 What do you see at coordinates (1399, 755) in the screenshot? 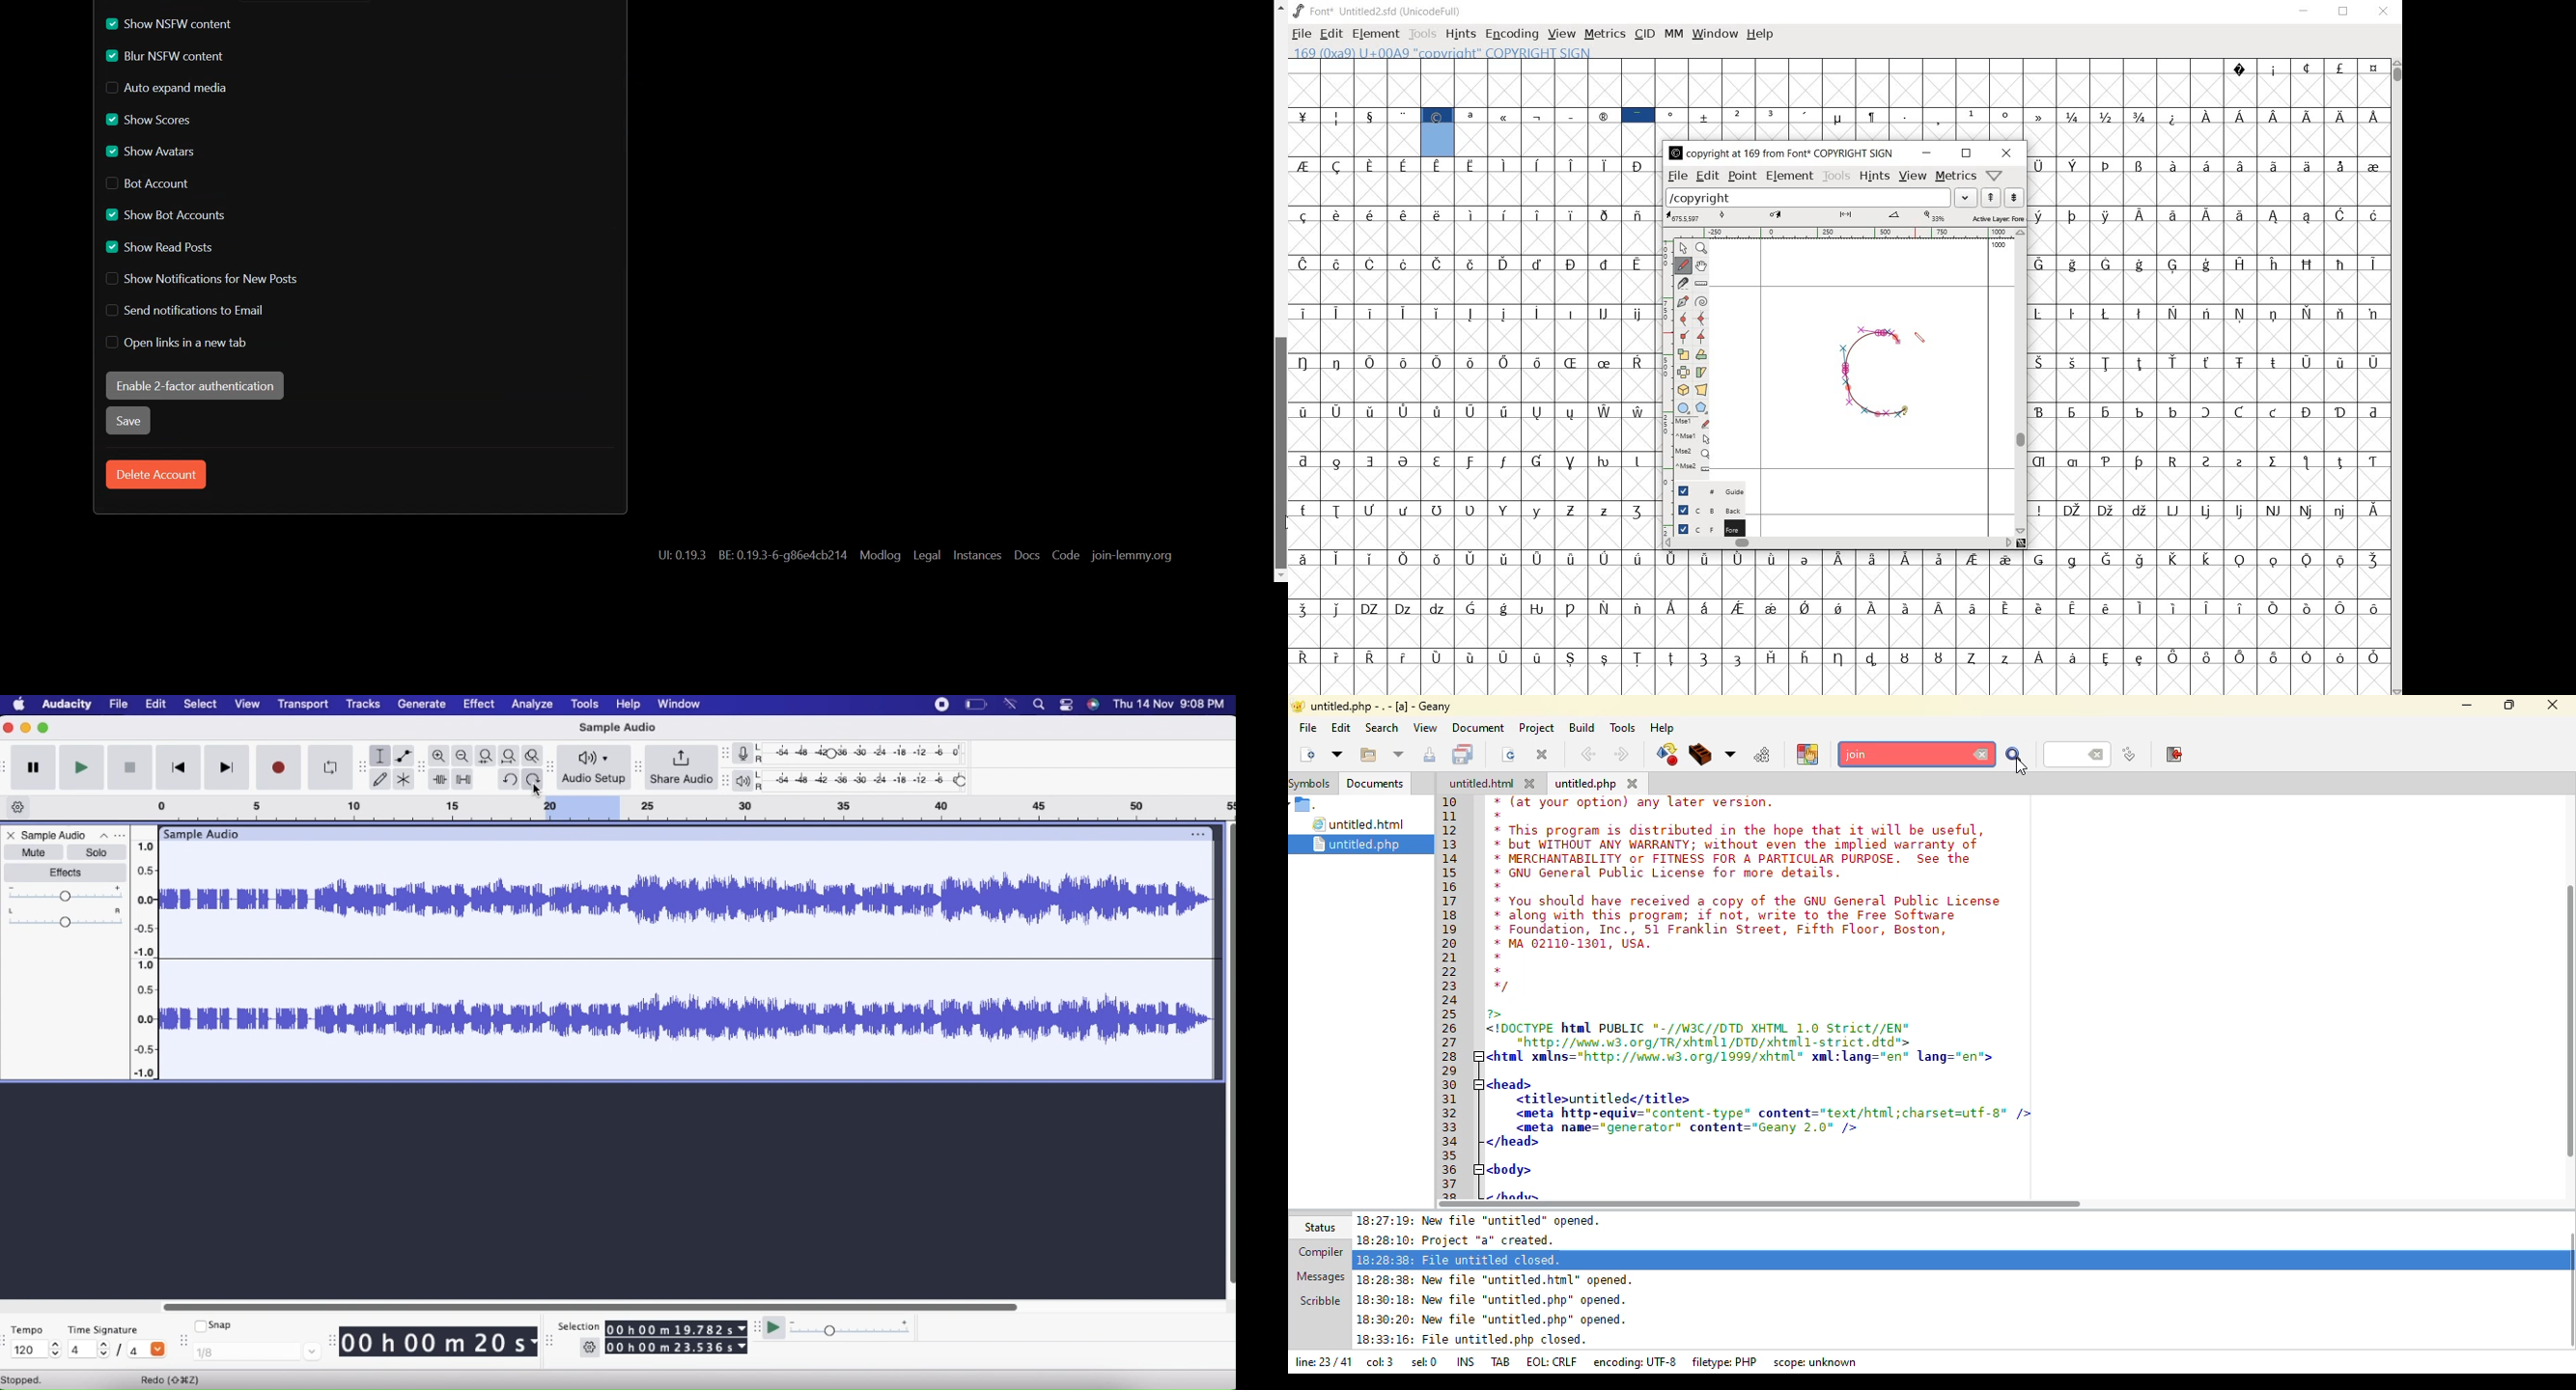
I see `recent` at bounding box center [1399, 755].